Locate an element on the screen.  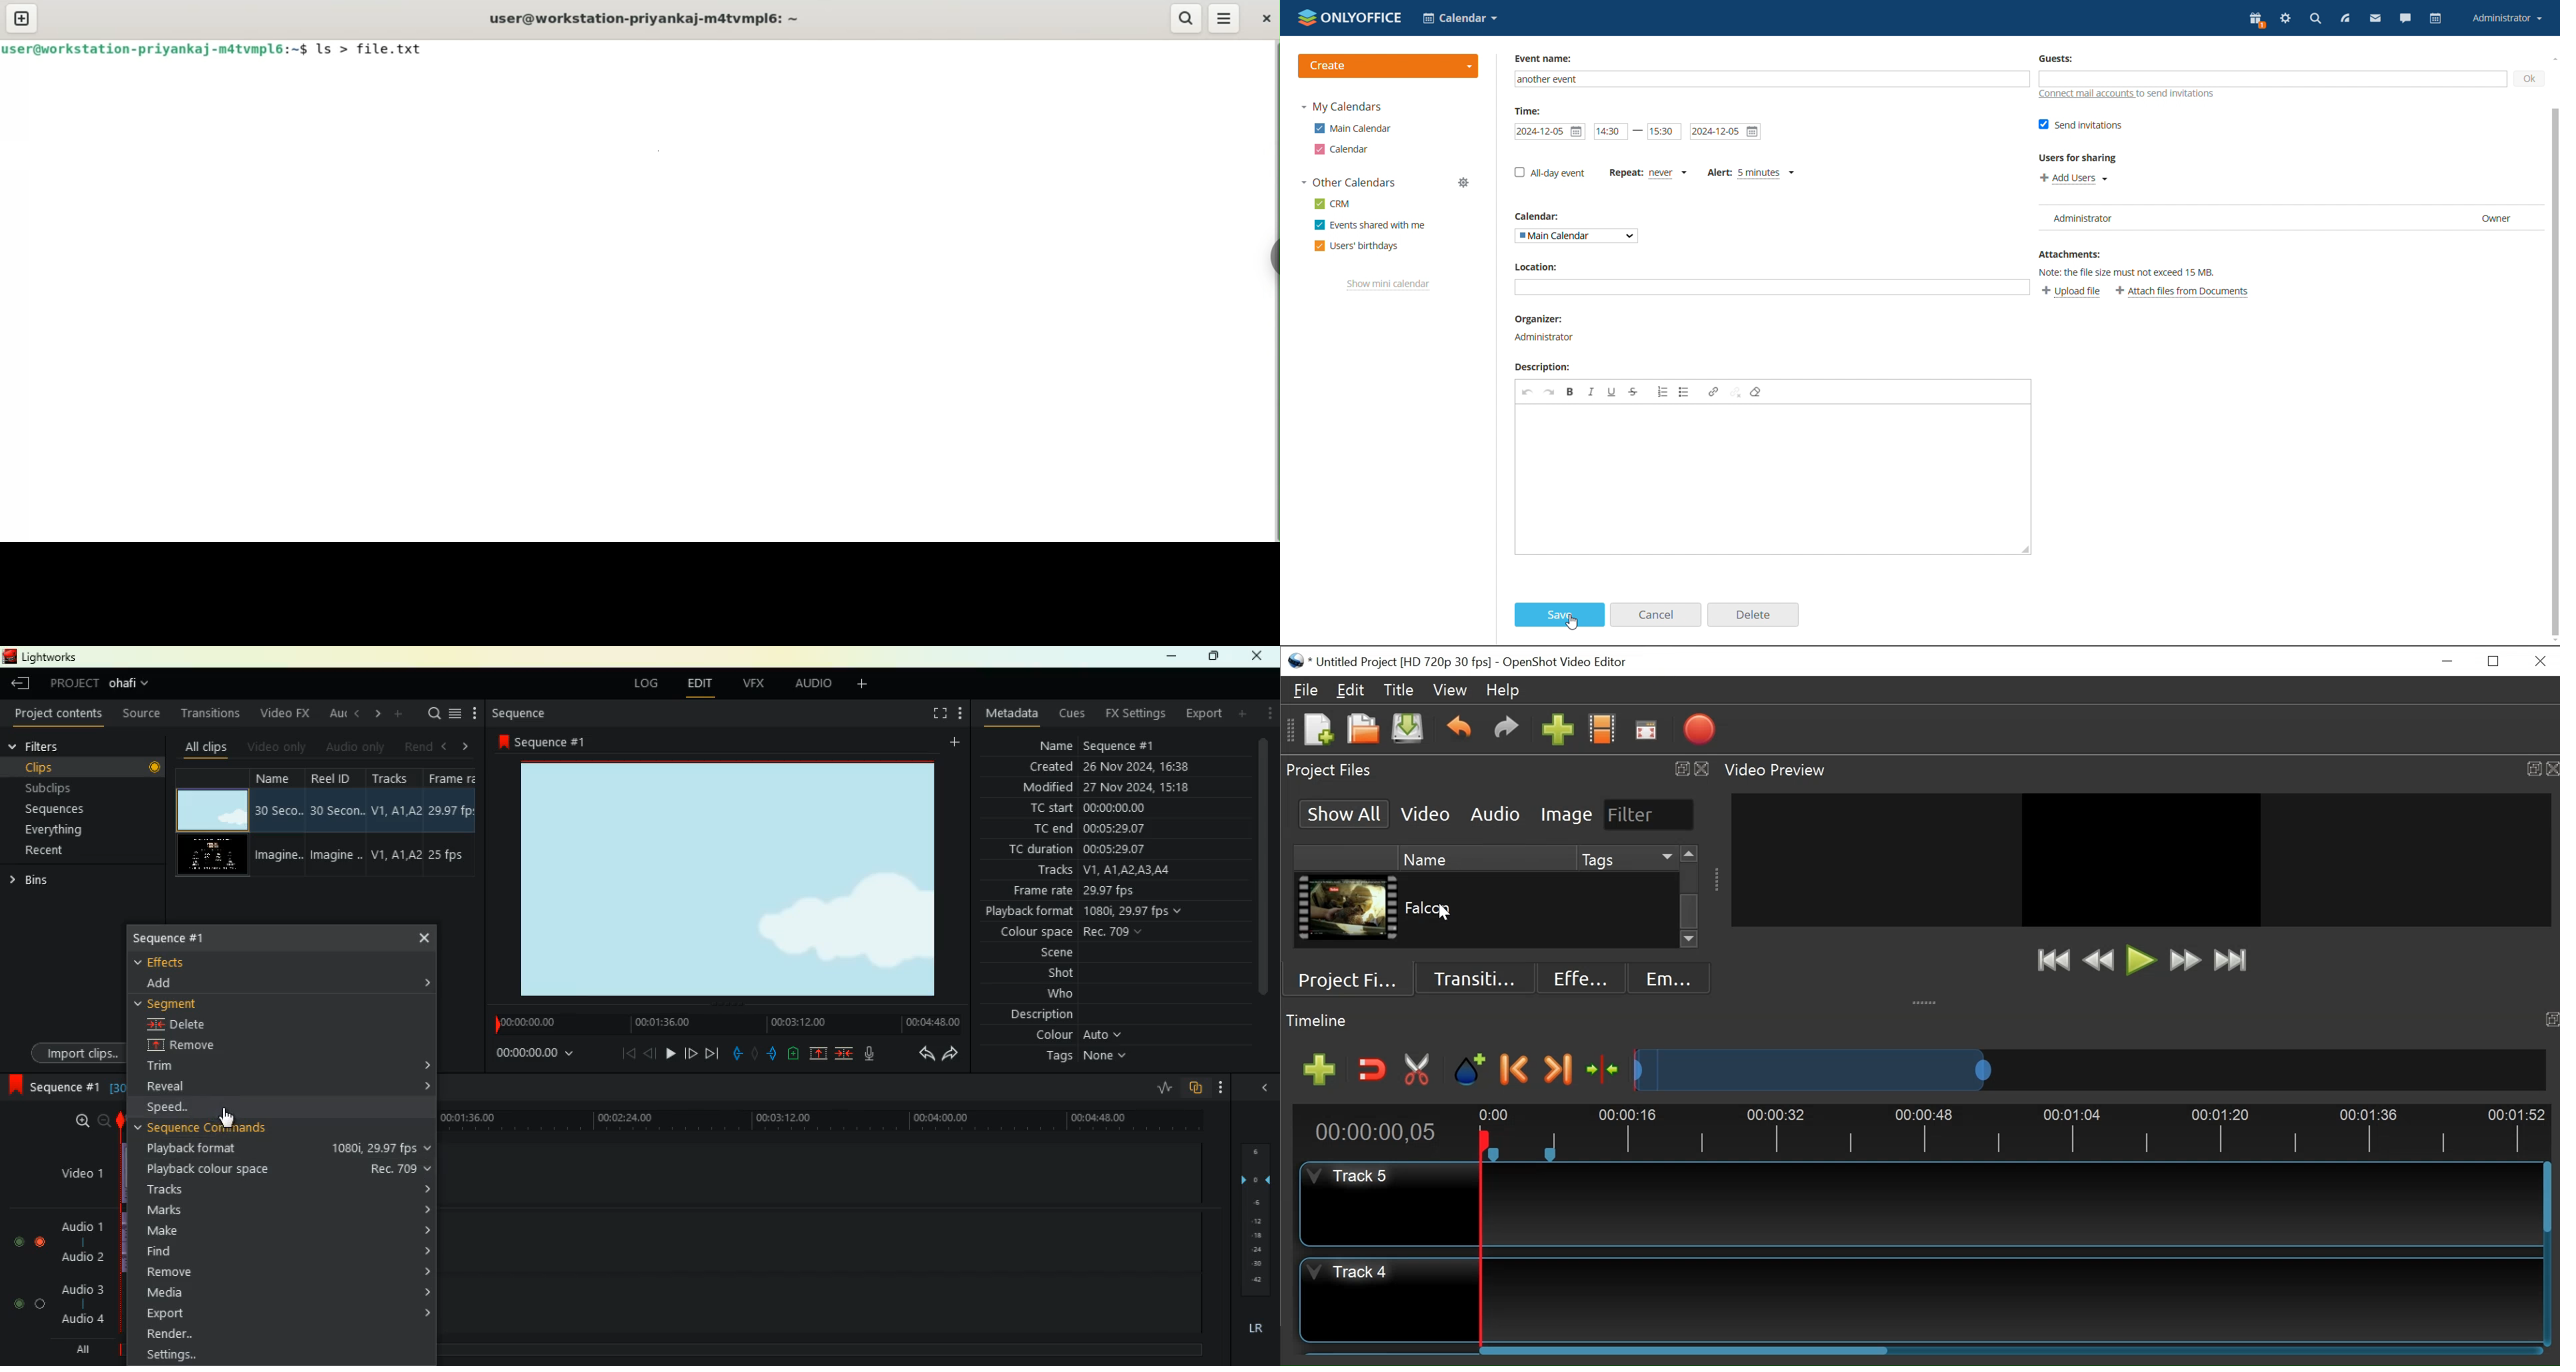
timeline is located at coordinates (825, 1350).